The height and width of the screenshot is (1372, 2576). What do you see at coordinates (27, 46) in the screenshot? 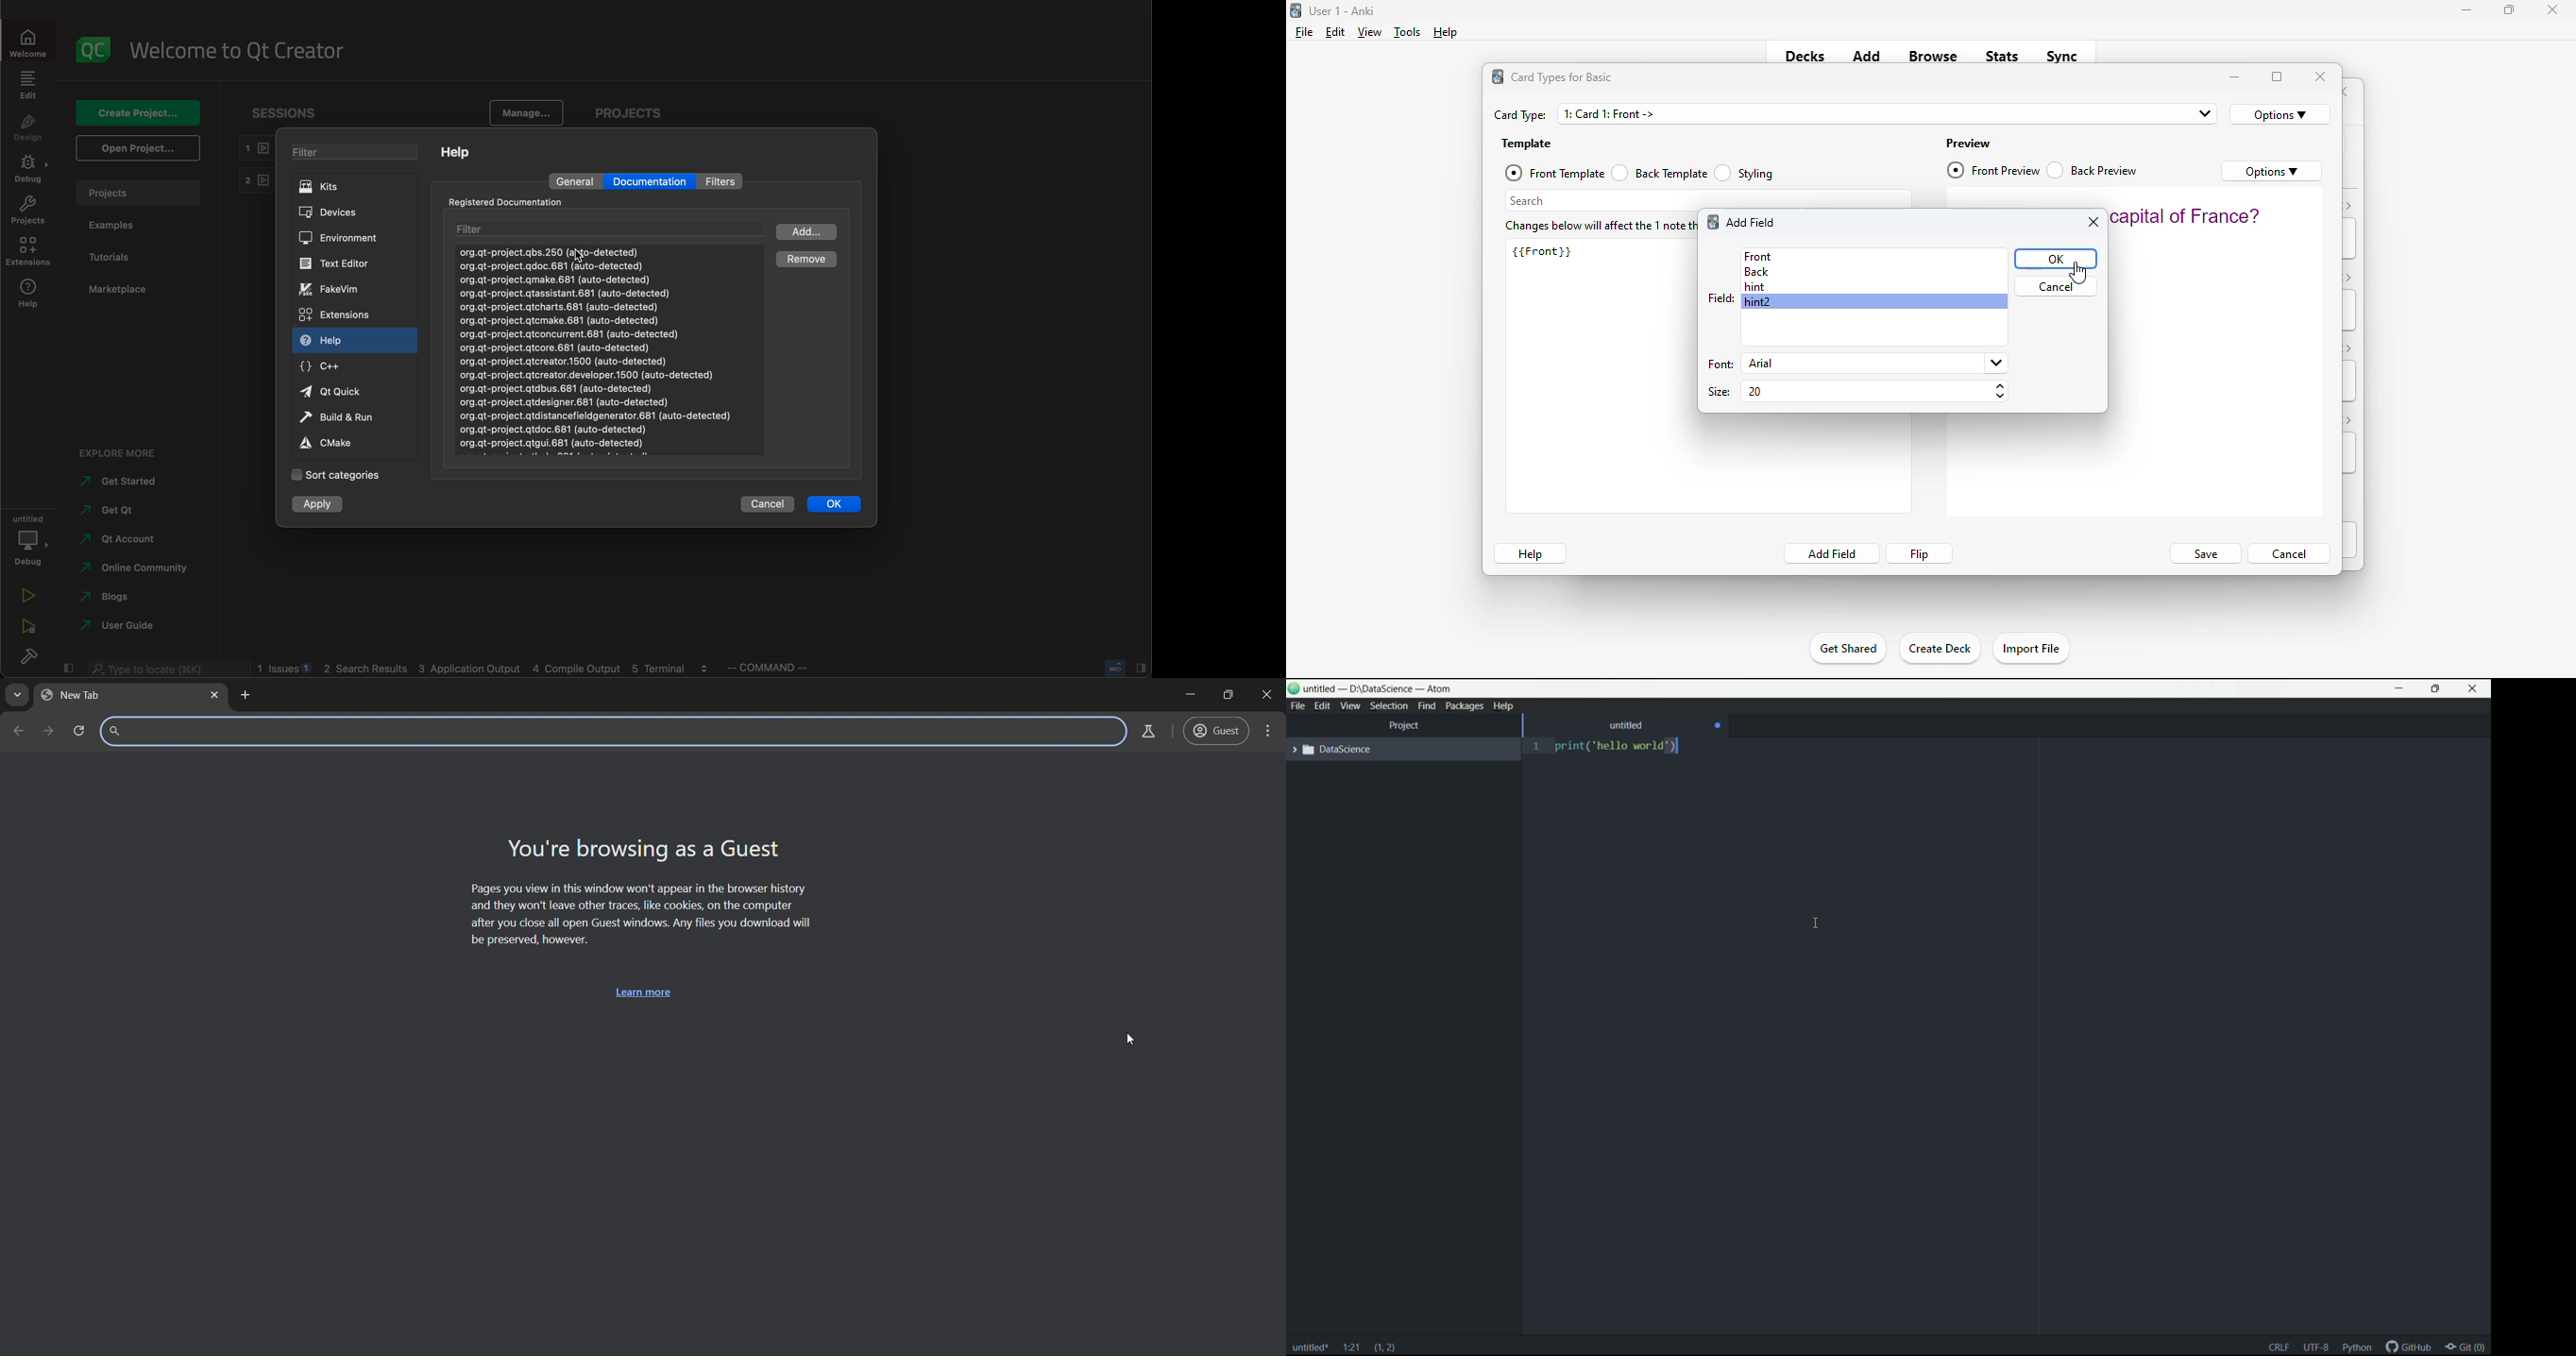
I see `welcome` at bounding box center [27, 46].